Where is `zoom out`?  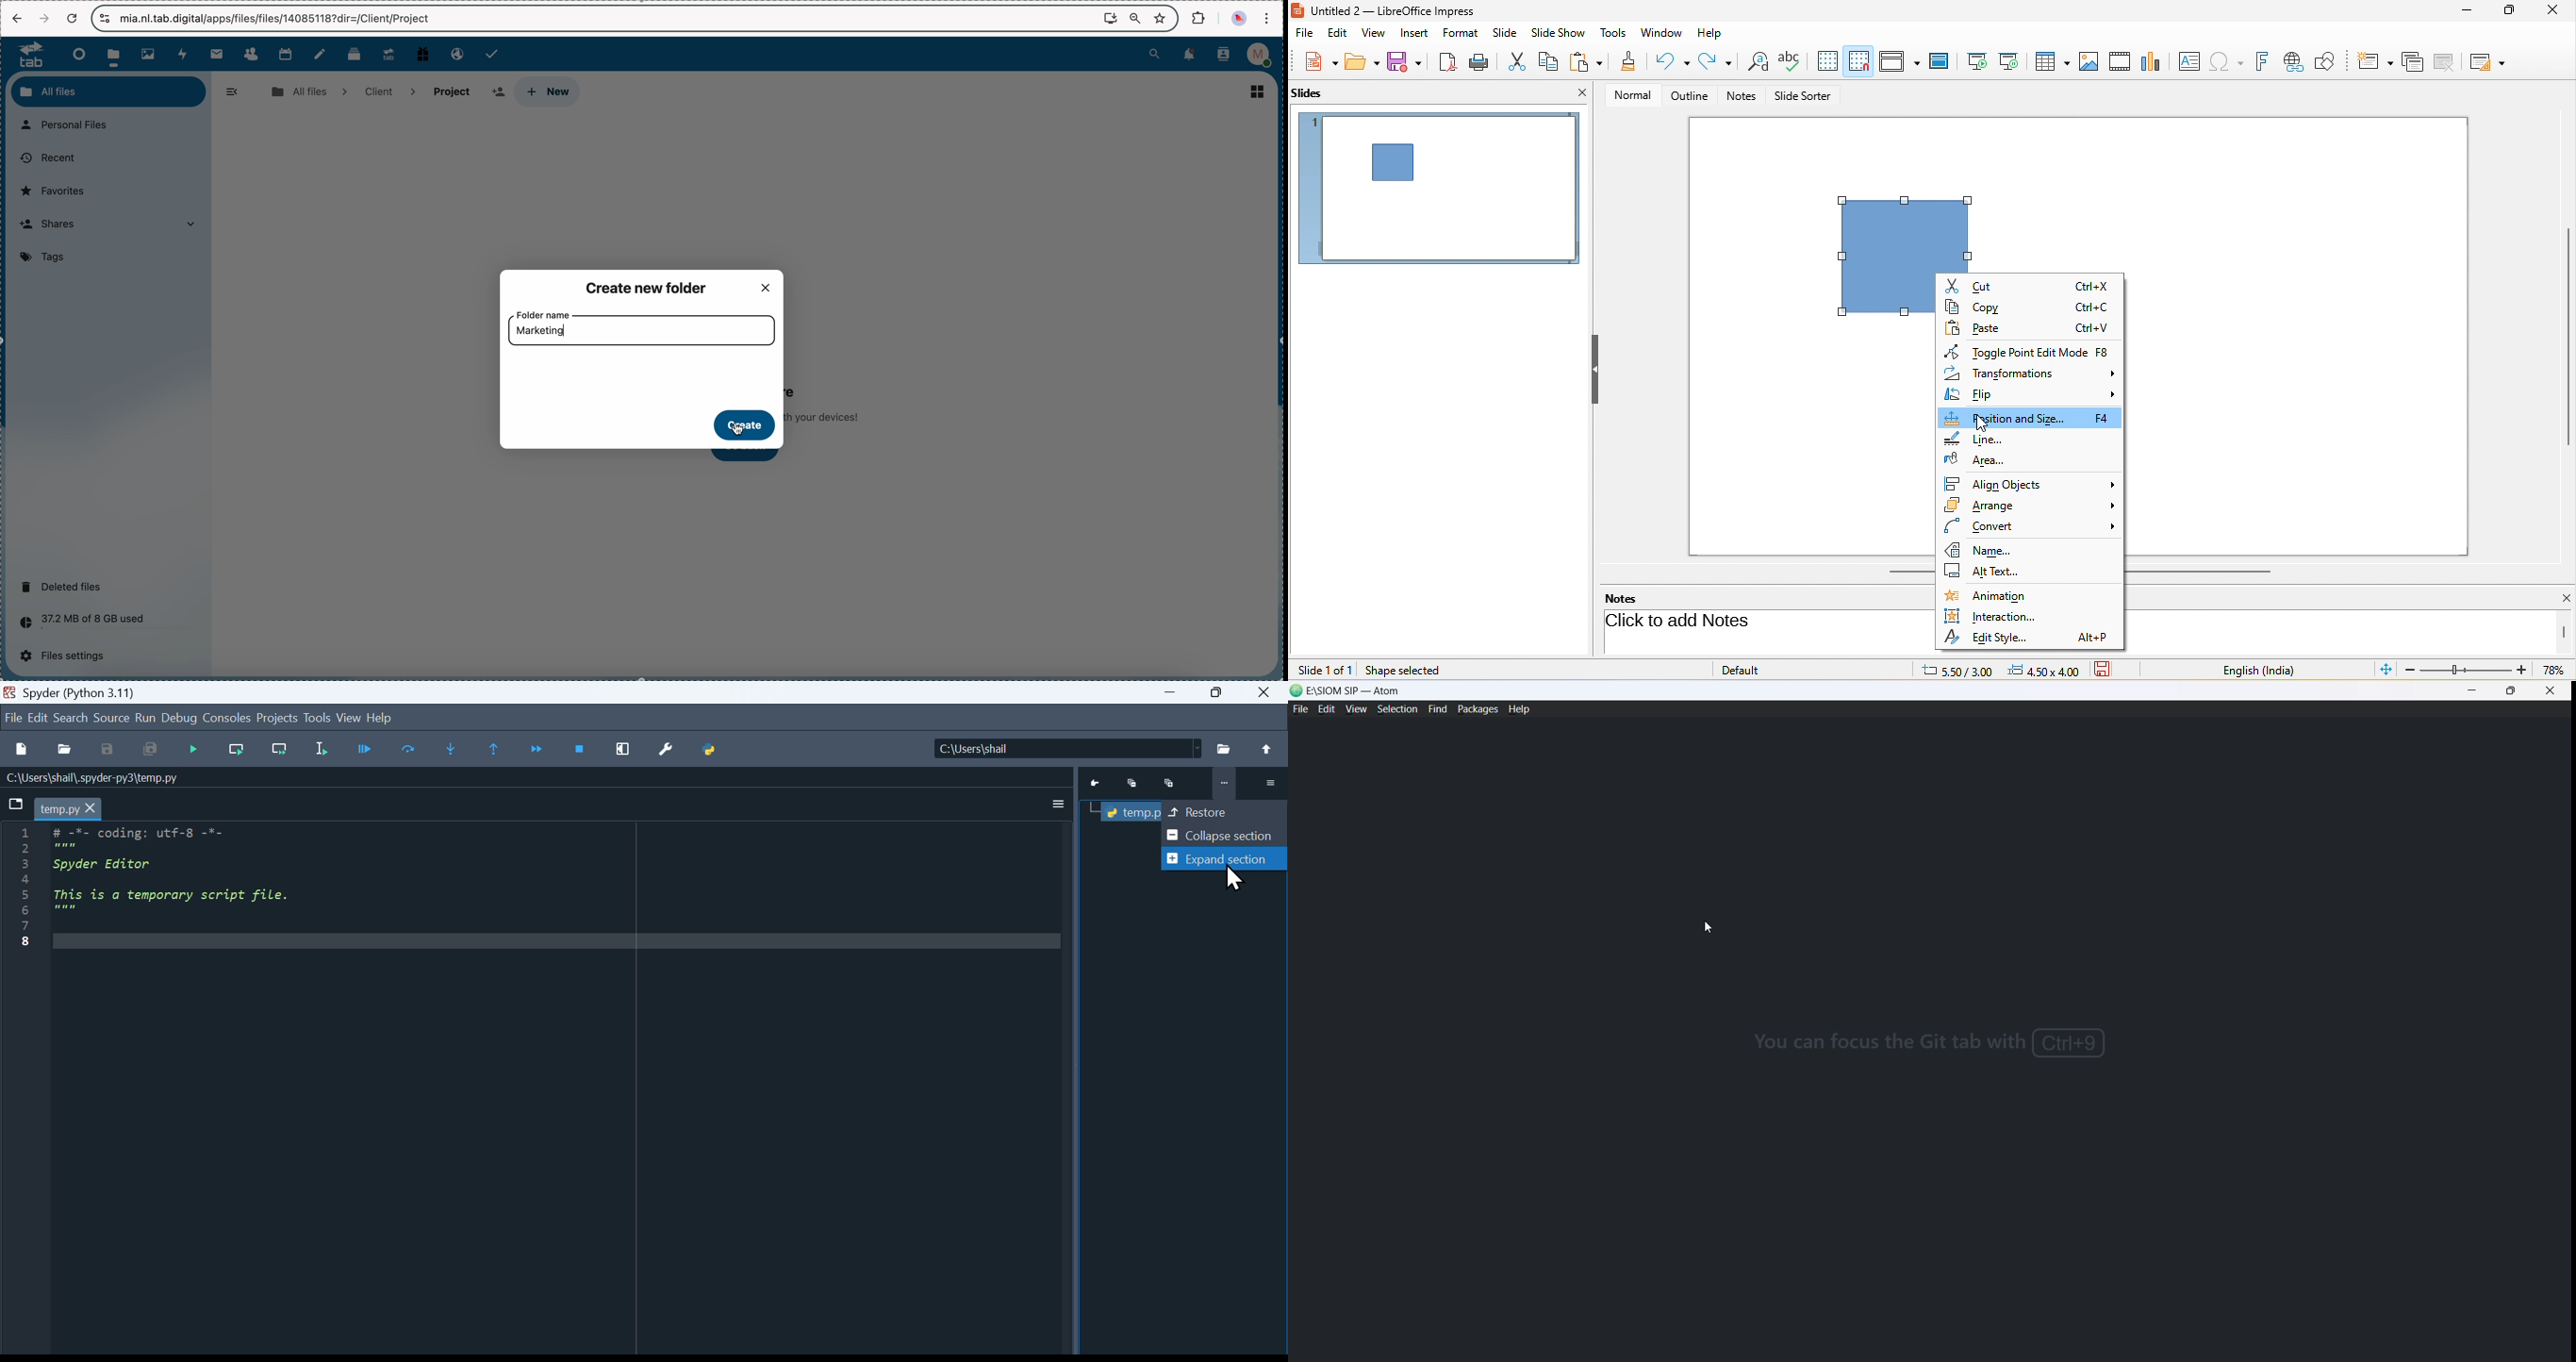
zoom out is located at coordinates (1136, 19).